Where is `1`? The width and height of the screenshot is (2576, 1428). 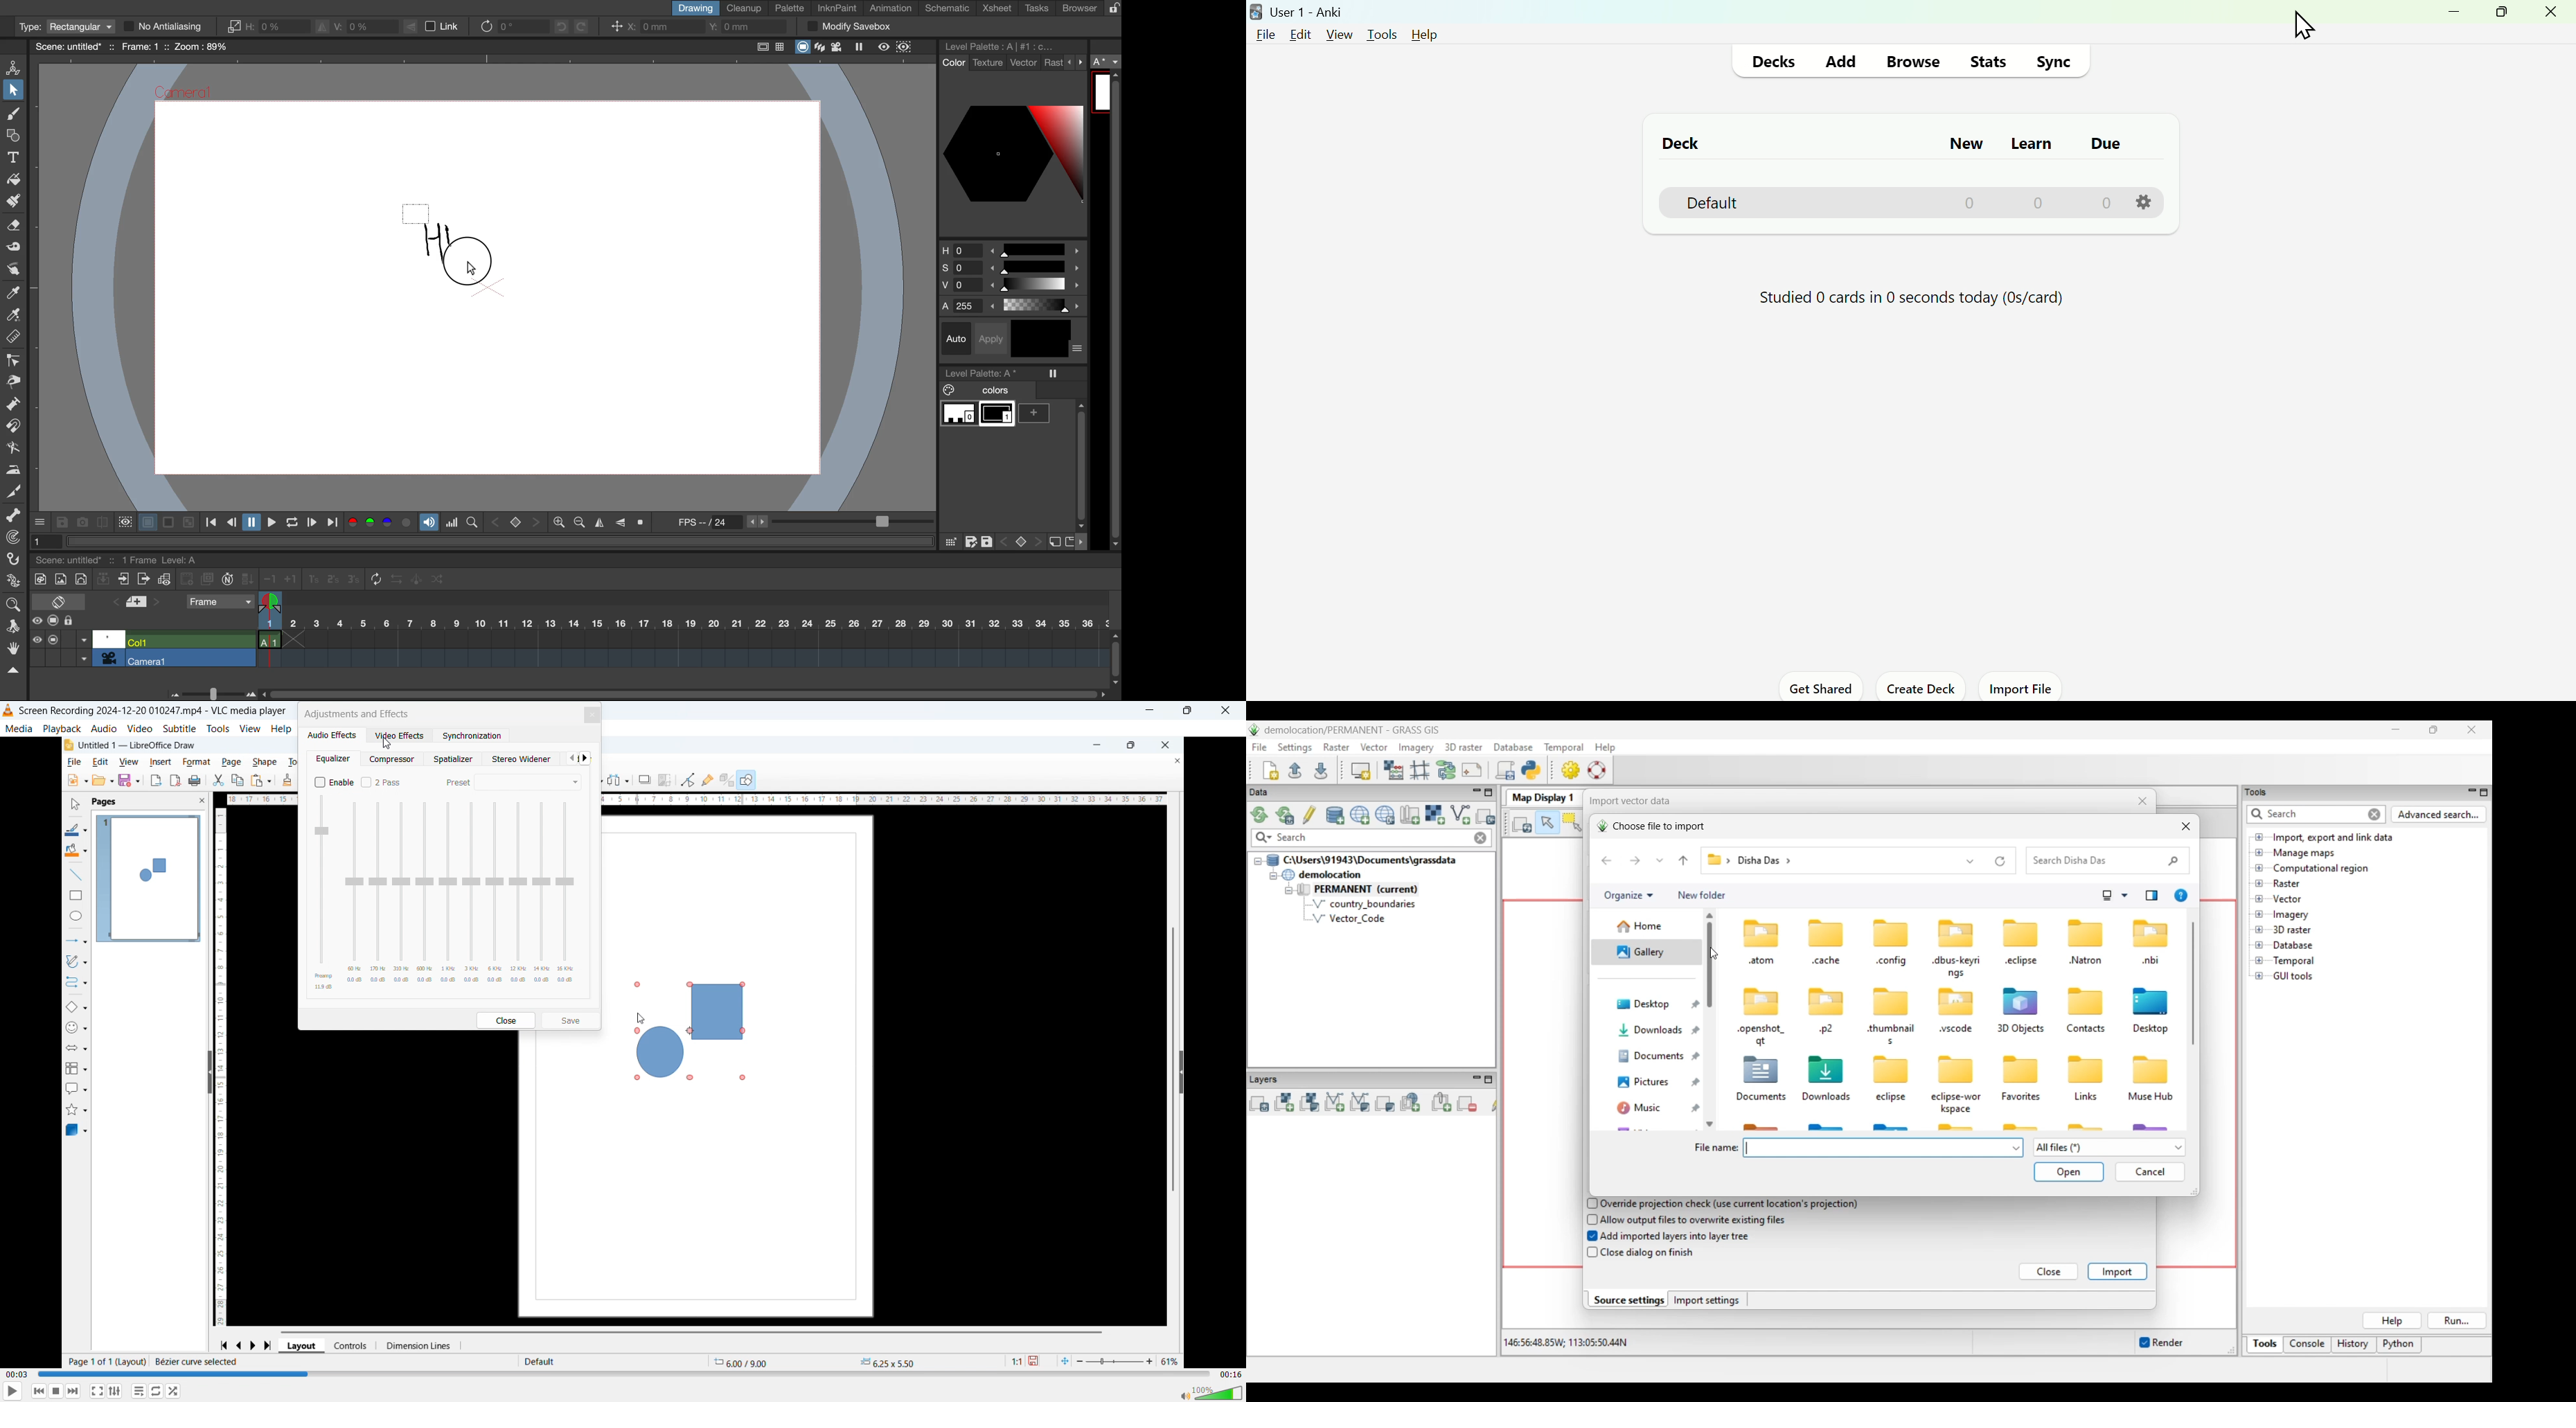 1 is located at coordinates (43, 541).